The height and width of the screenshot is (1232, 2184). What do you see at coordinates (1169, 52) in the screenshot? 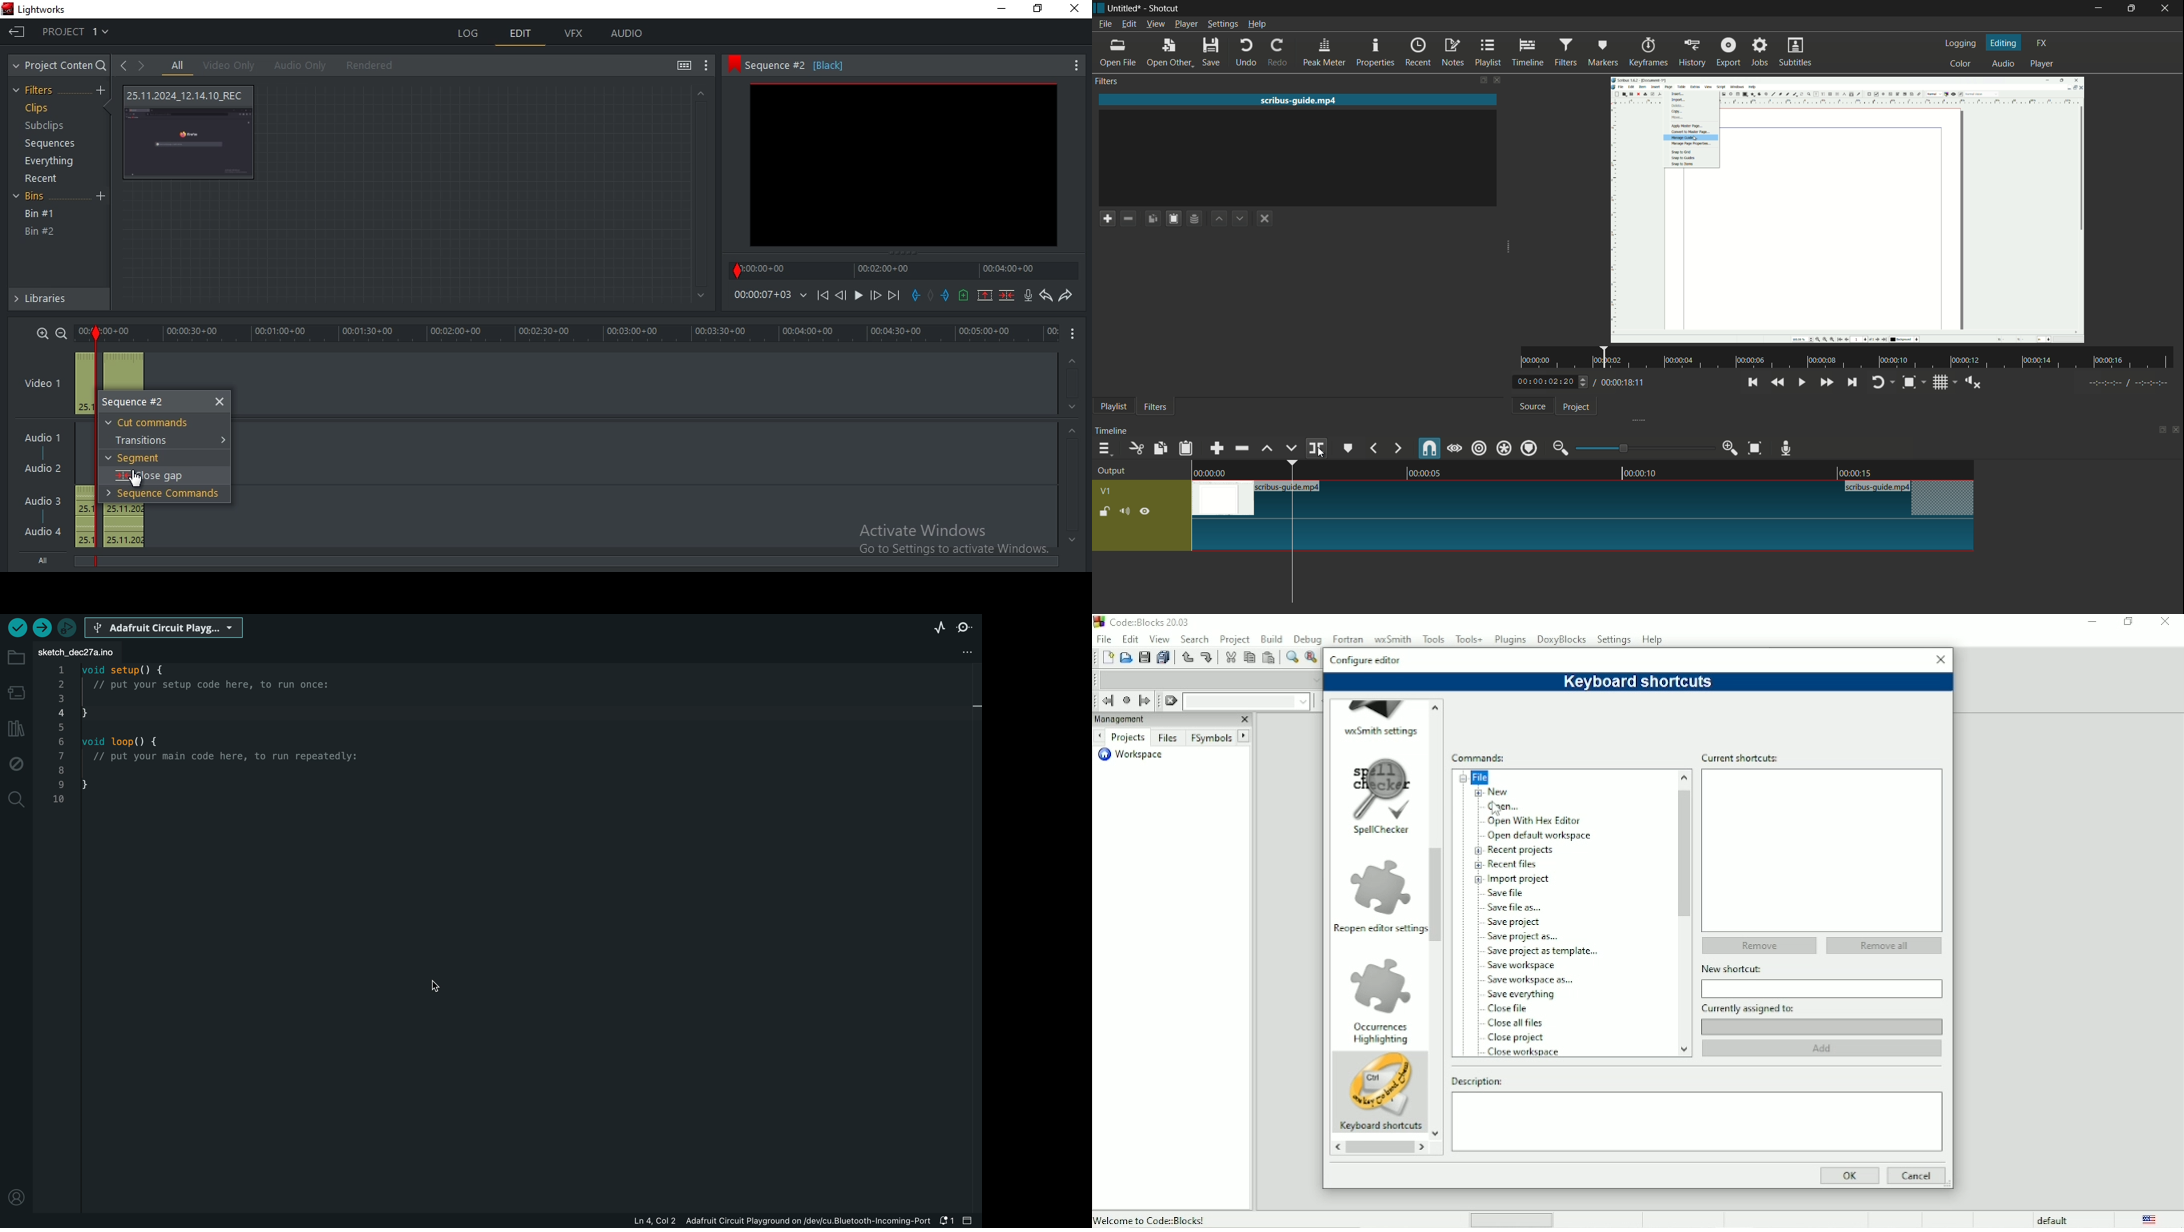
I see `open other` at bounding box center [1169, 52].